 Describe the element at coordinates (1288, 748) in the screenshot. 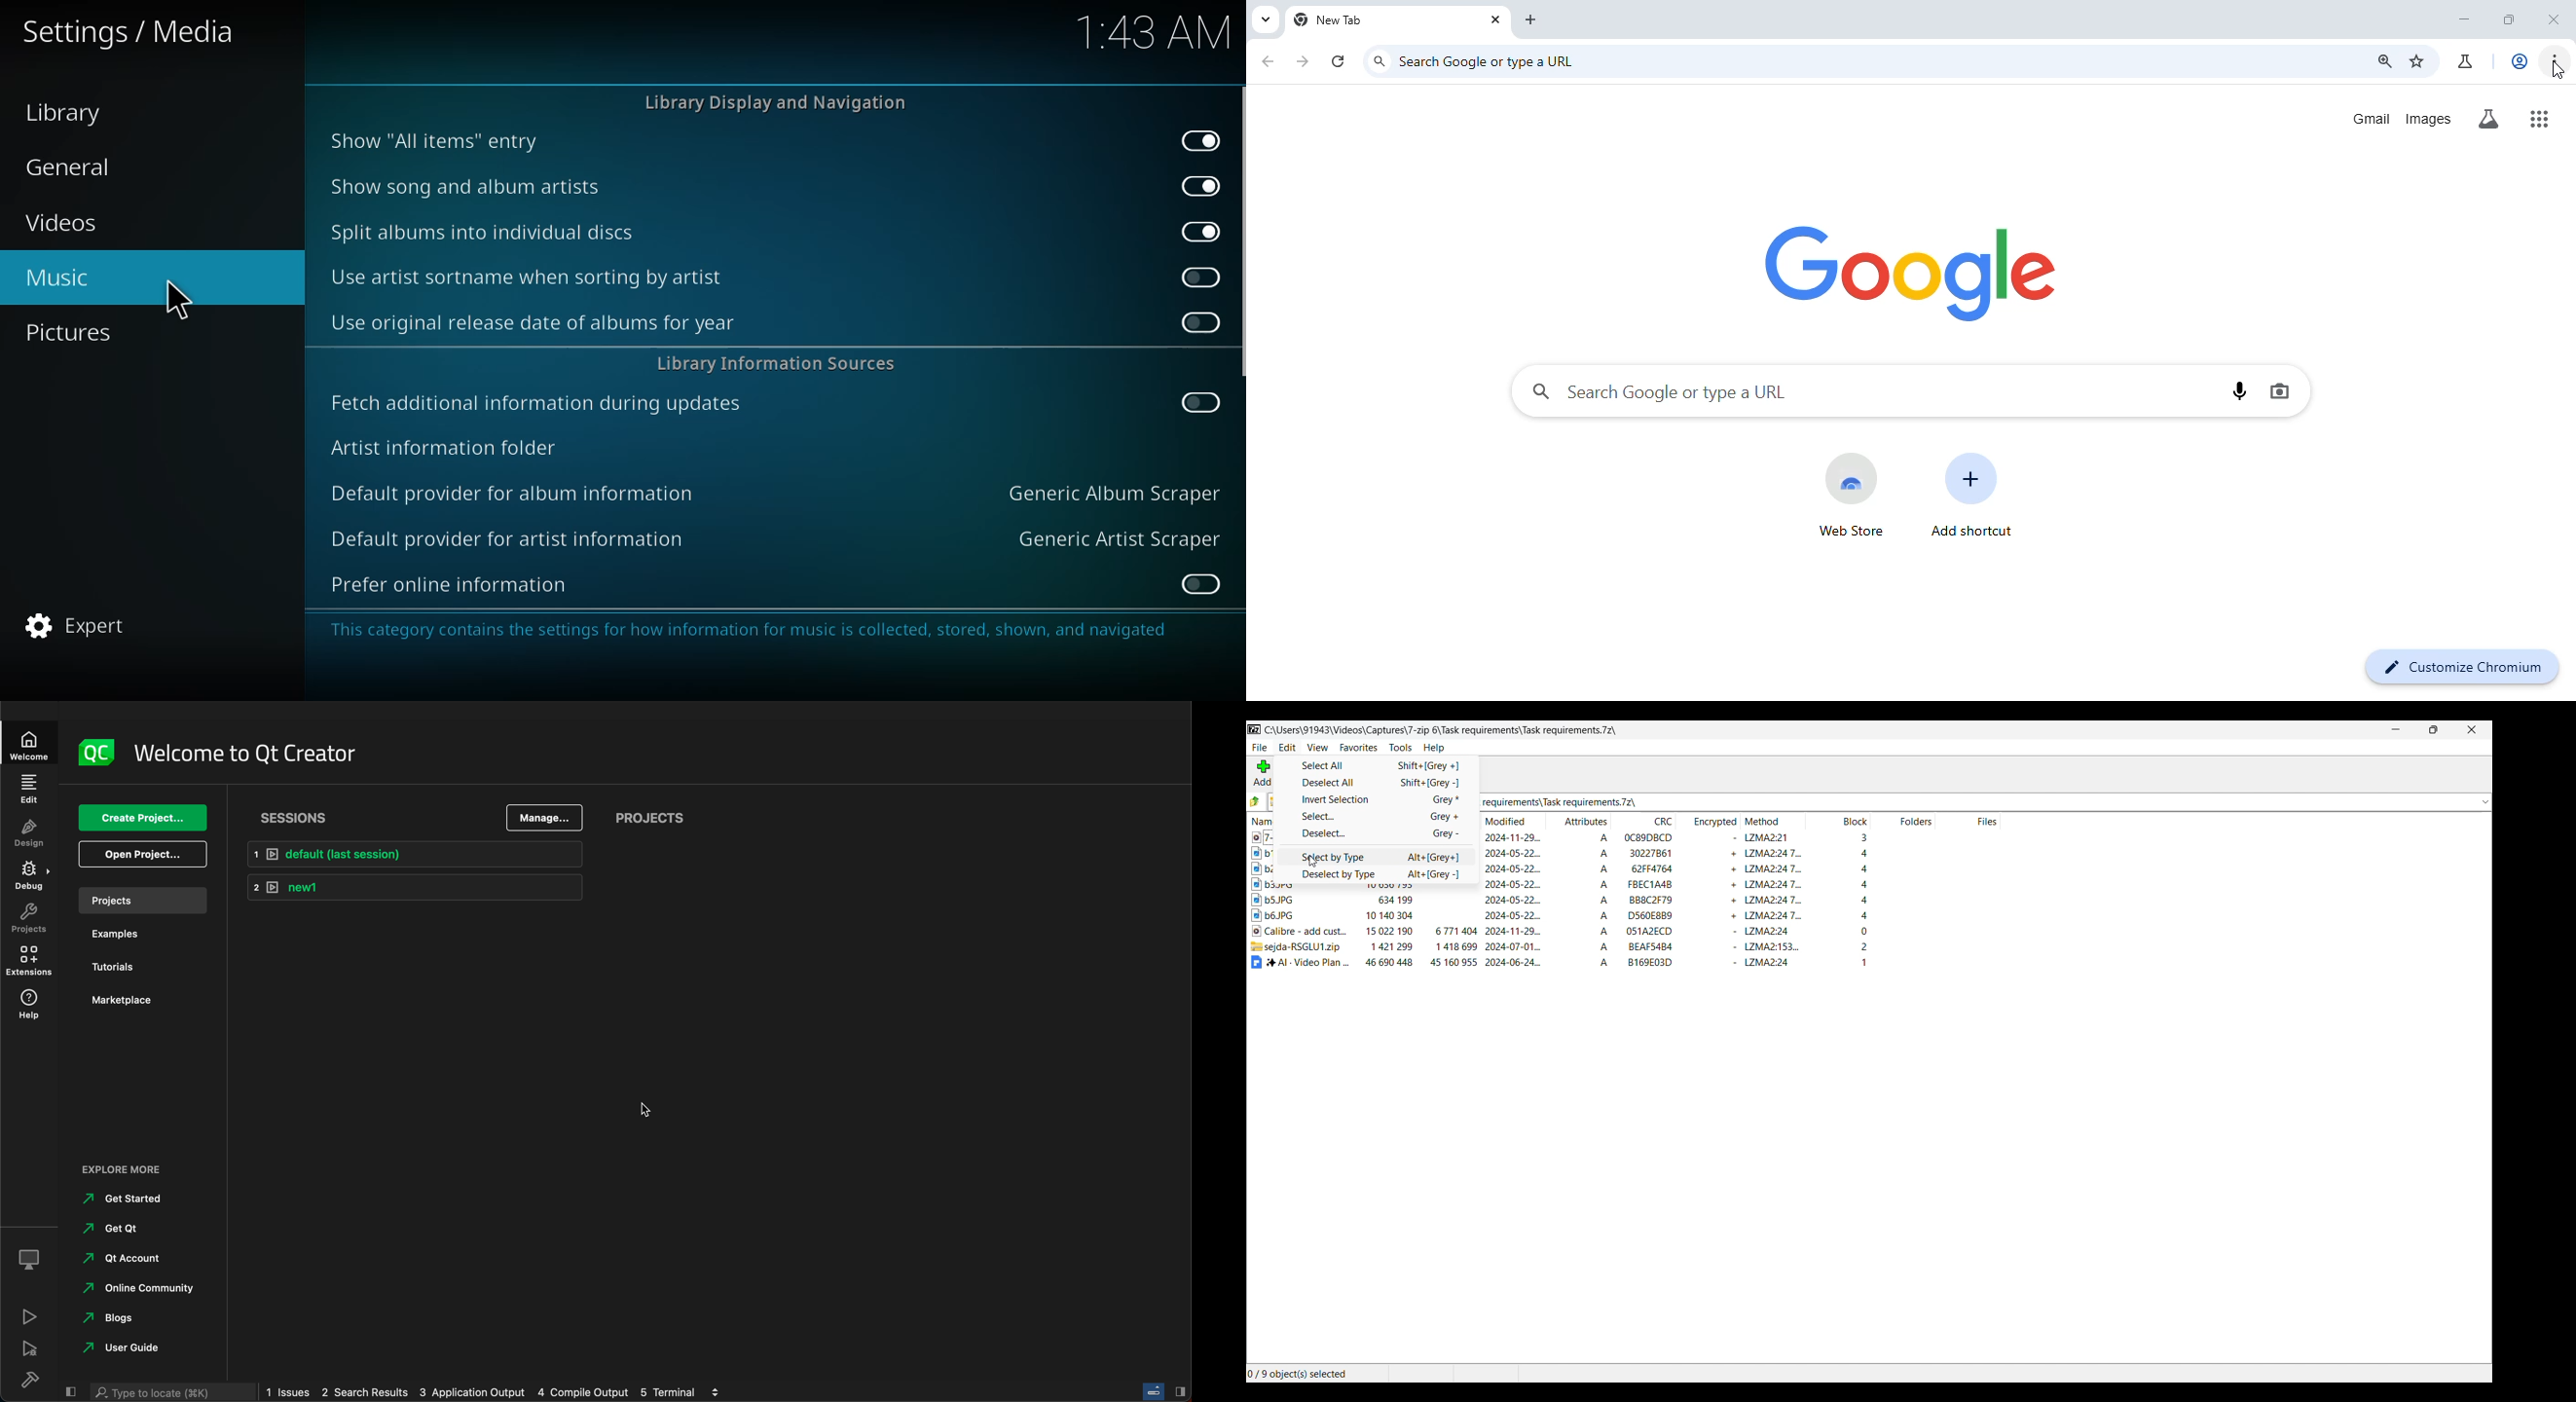

I see `Edit menu` at that location.